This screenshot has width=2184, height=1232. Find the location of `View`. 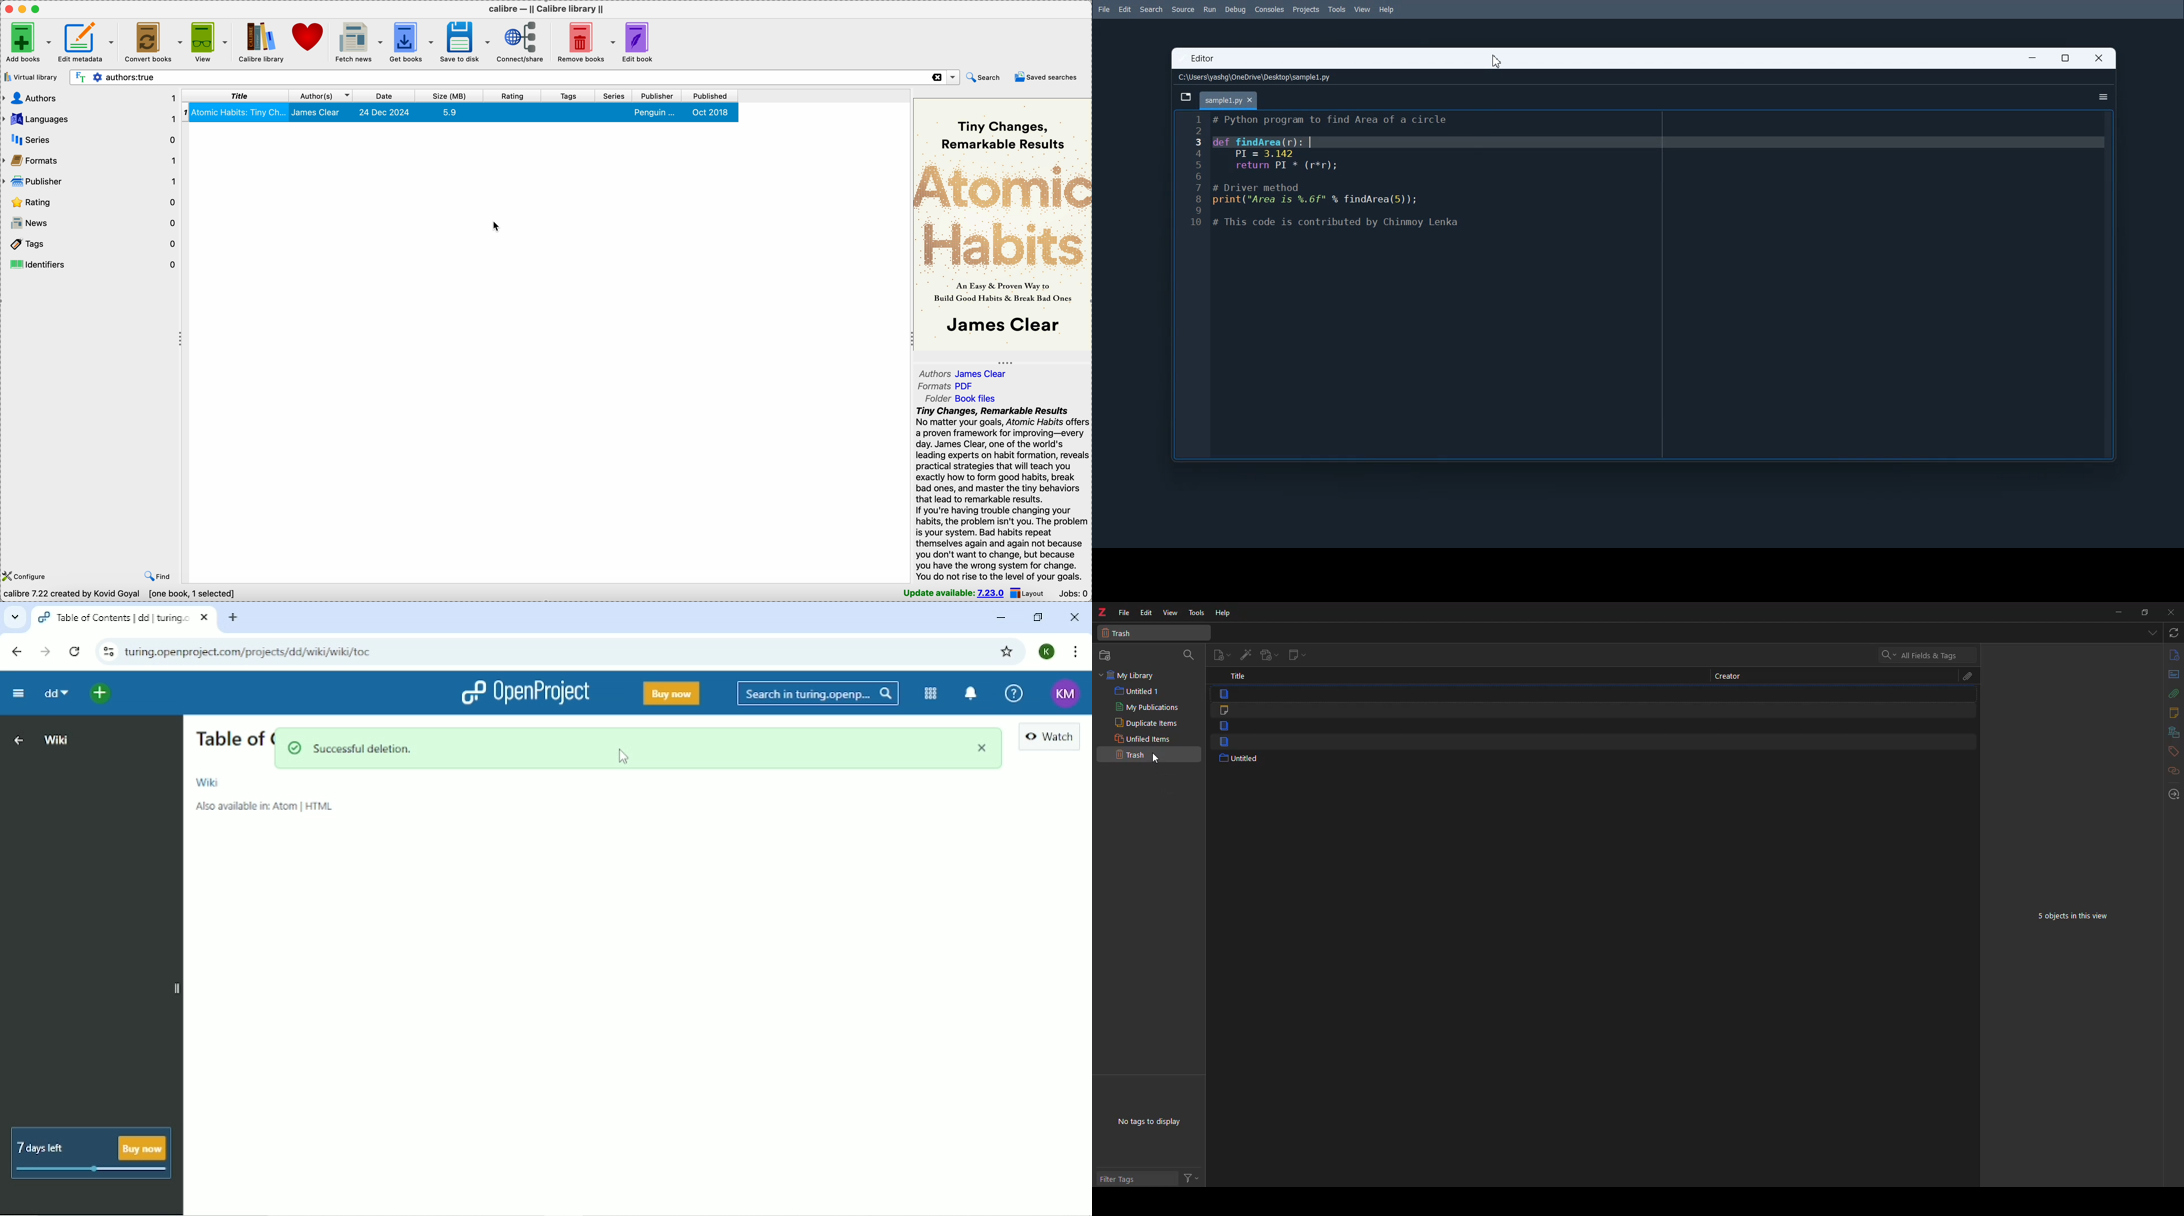

View is located at coordinates (1362, 9).